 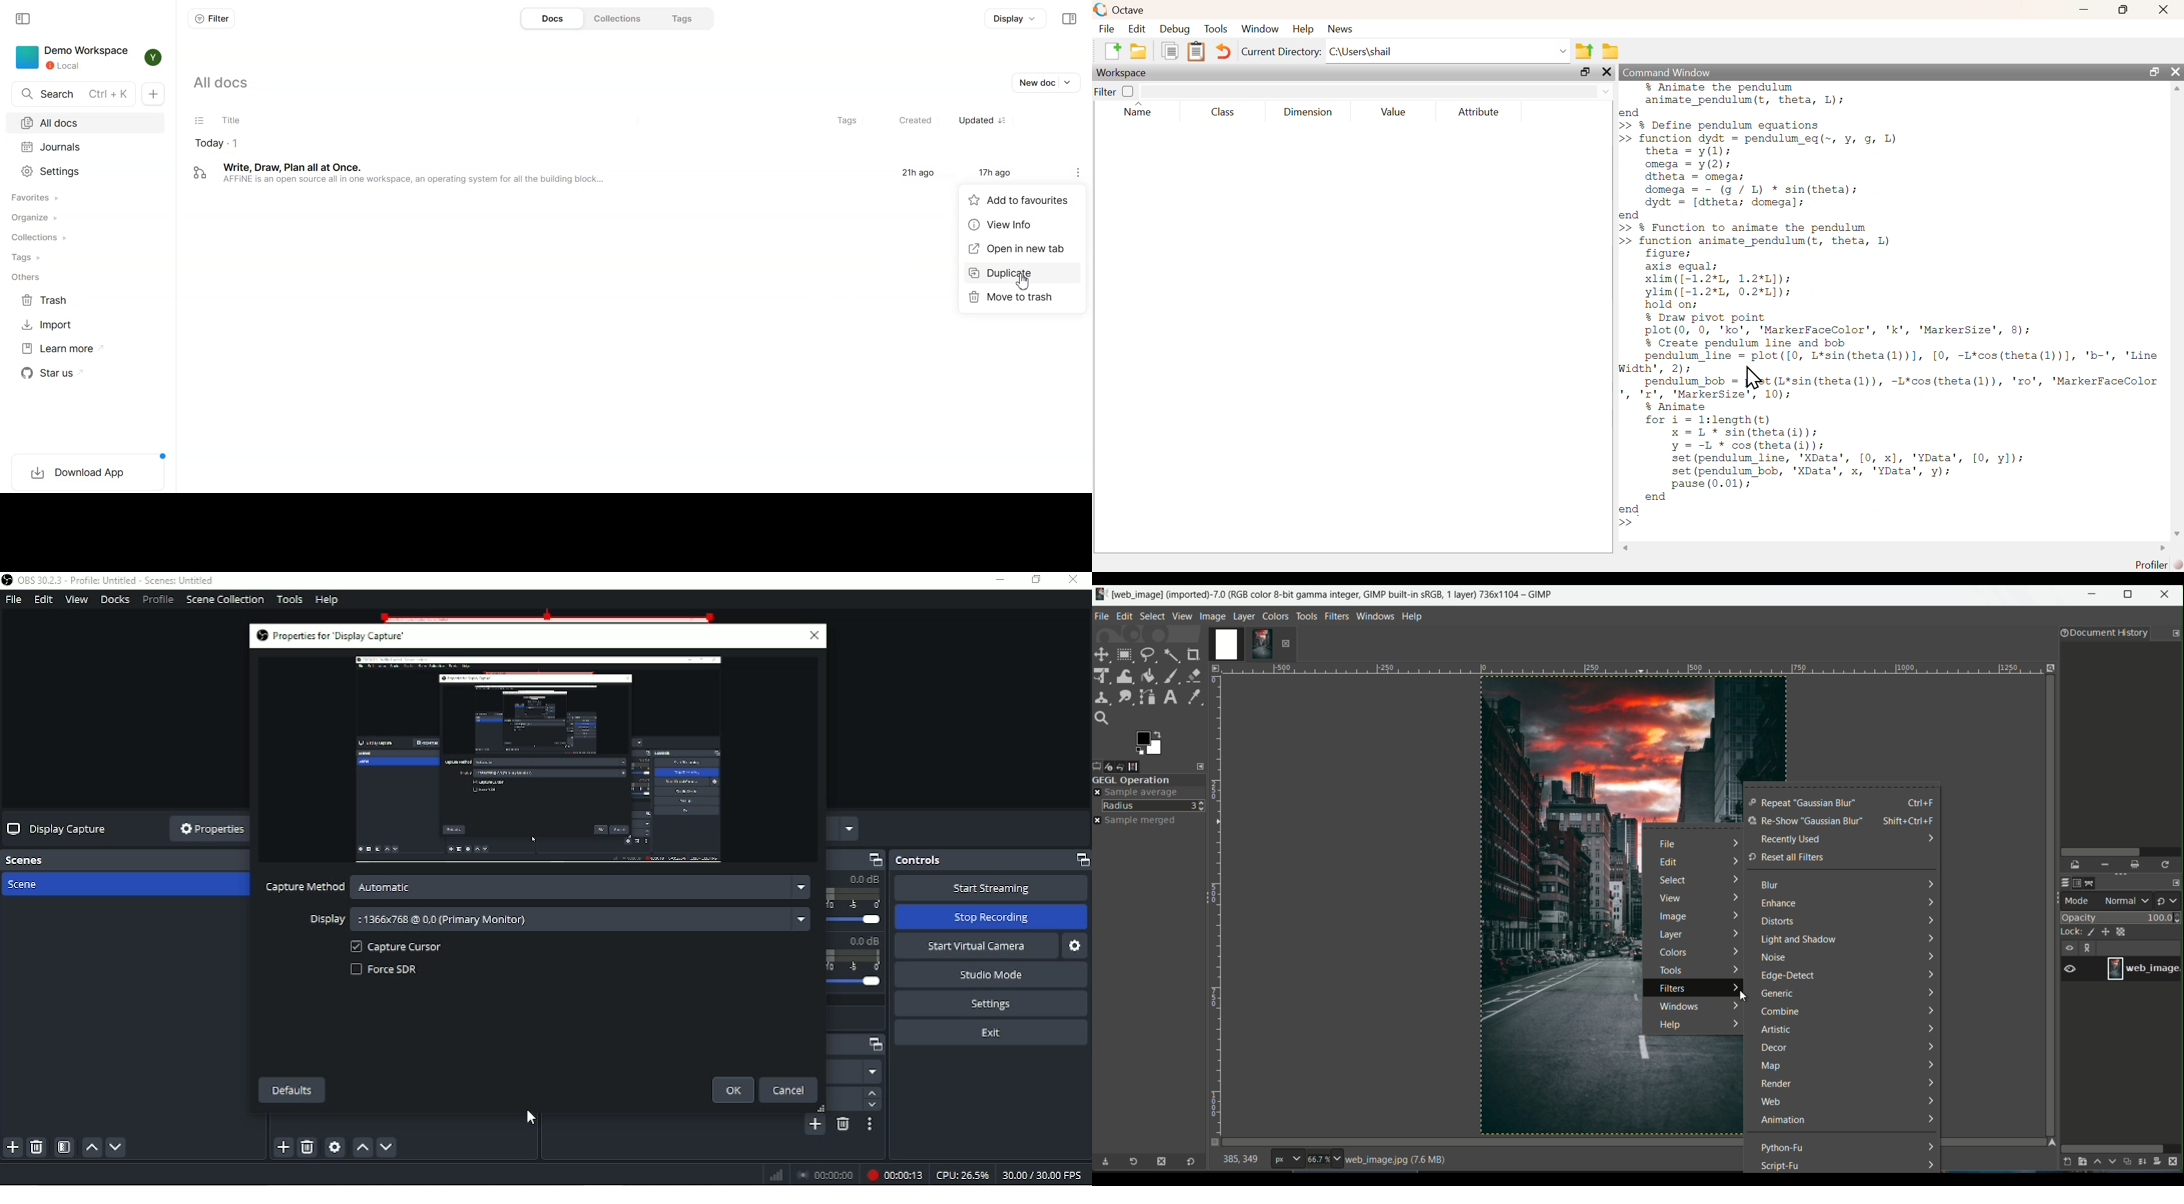 I want to click on layer attribute, so click(x=2076, y=968).